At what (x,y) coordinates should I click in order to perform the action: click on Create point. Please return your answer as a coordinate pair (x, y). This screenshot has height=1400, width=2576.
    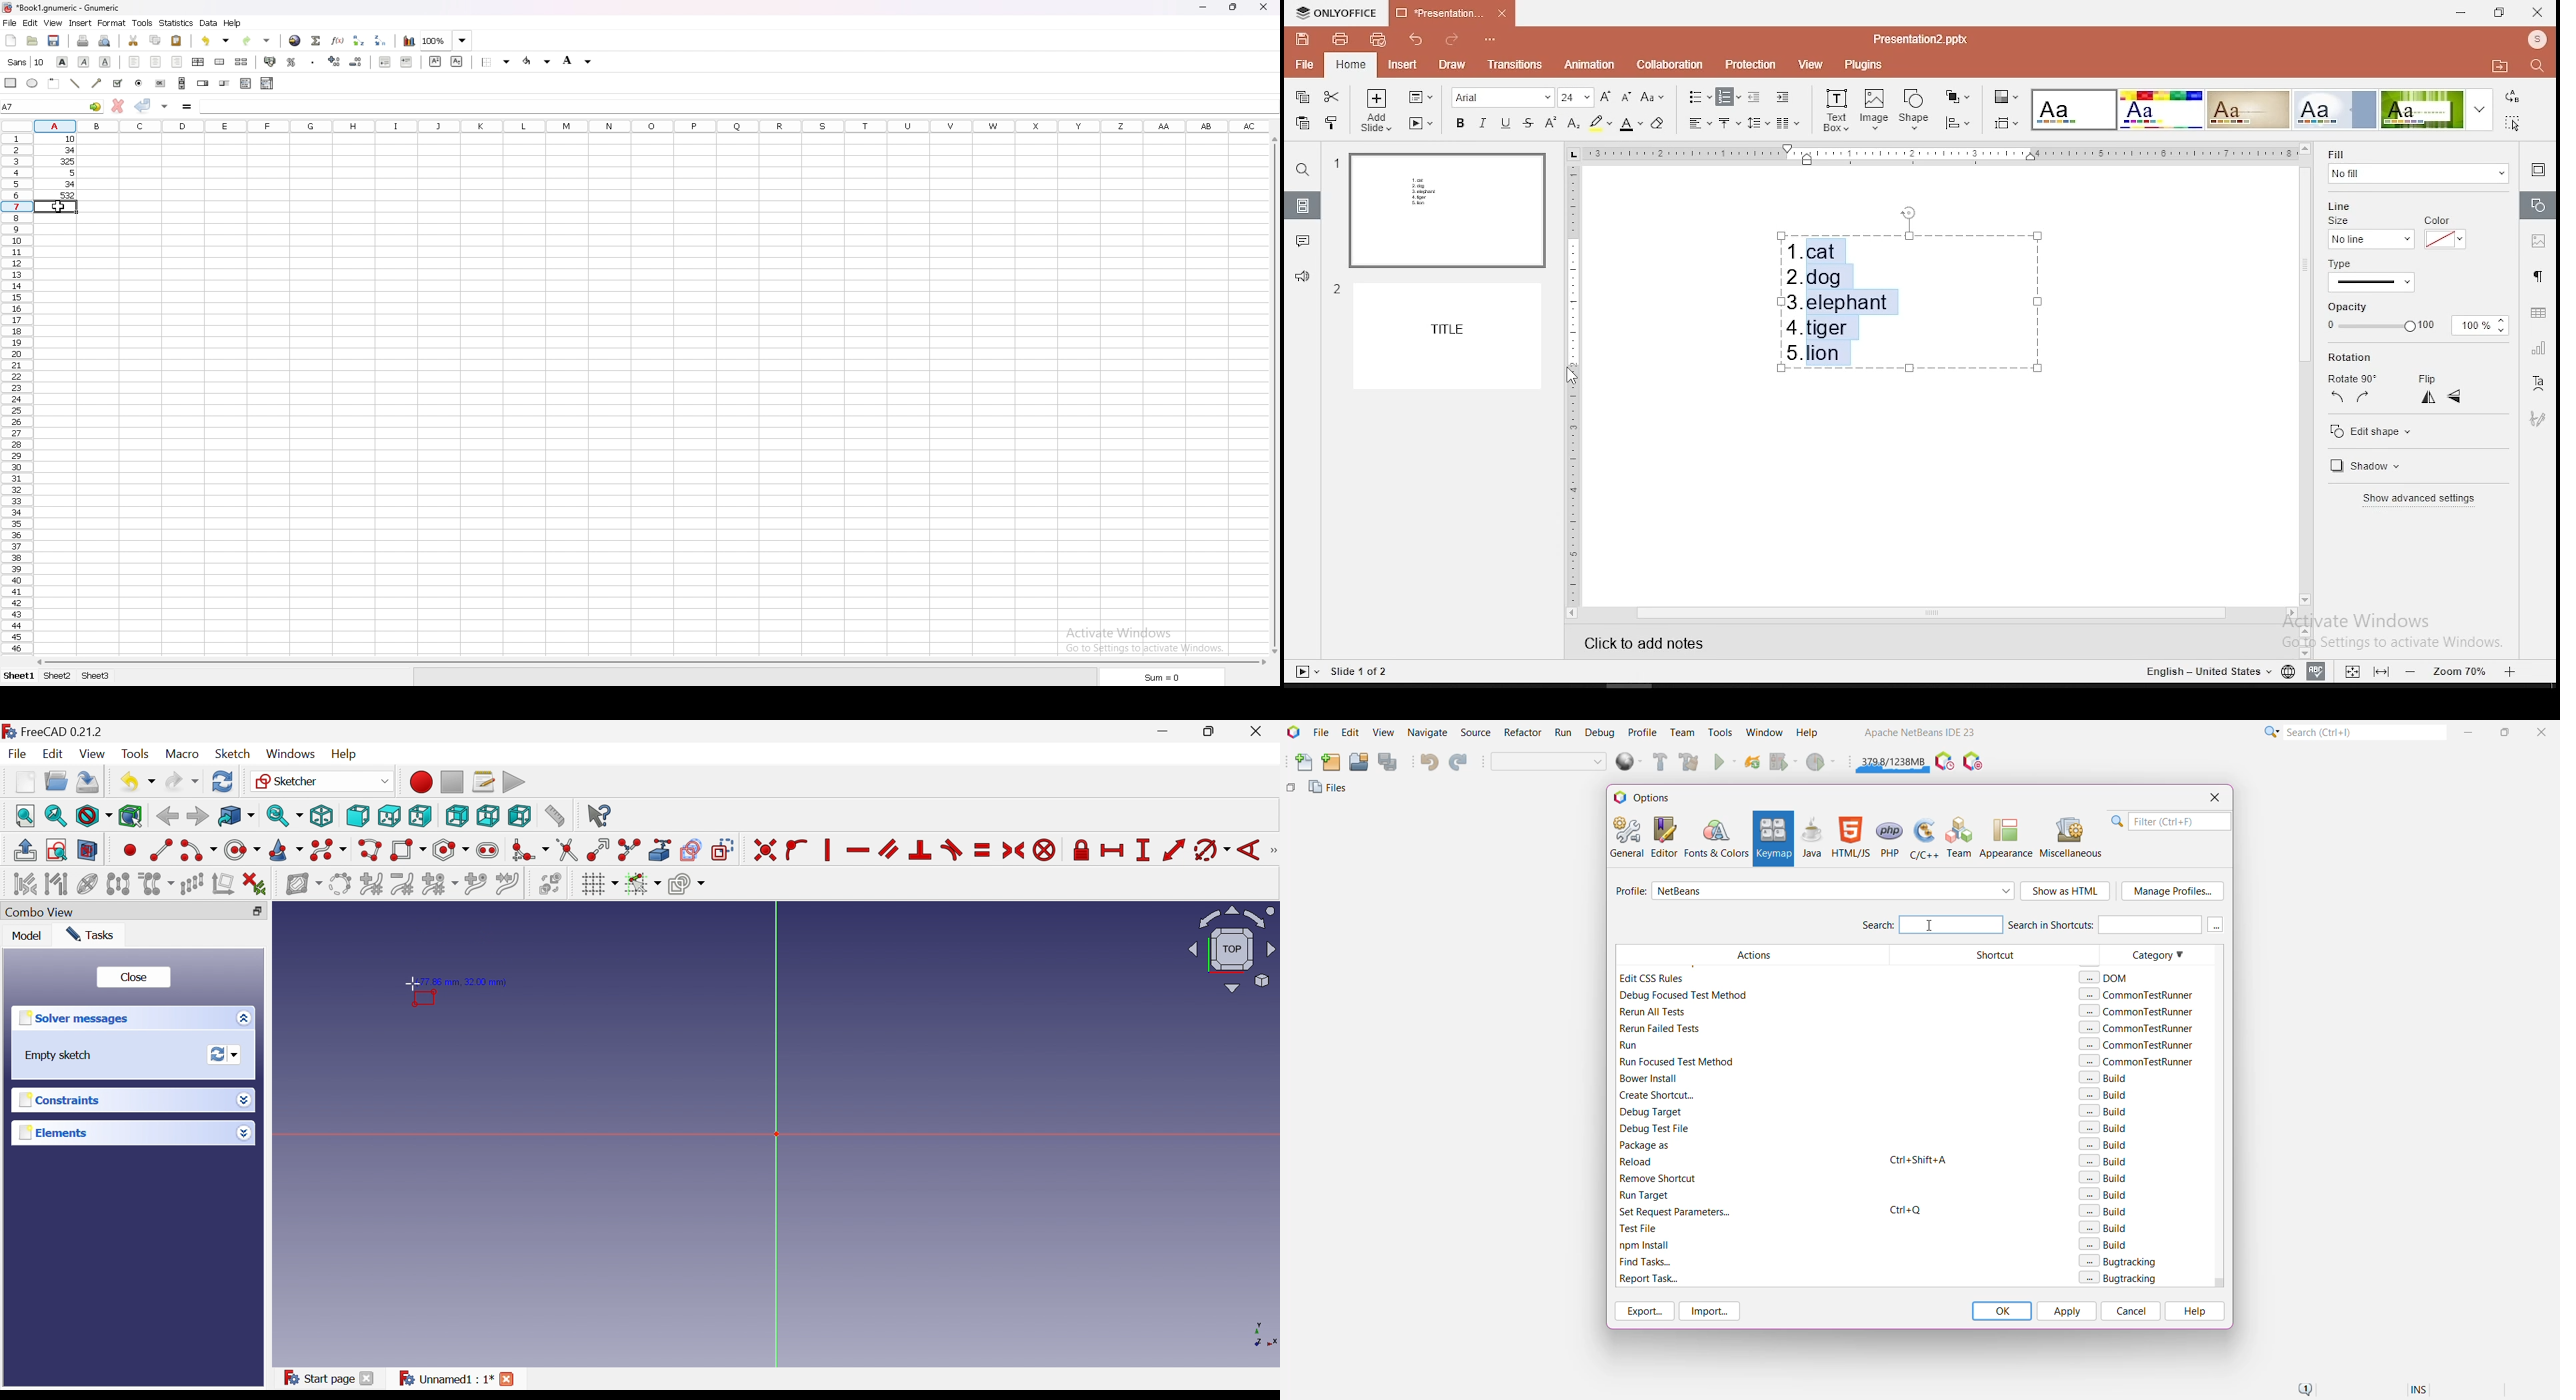
    Looking at the image, I should click on (130, 849).